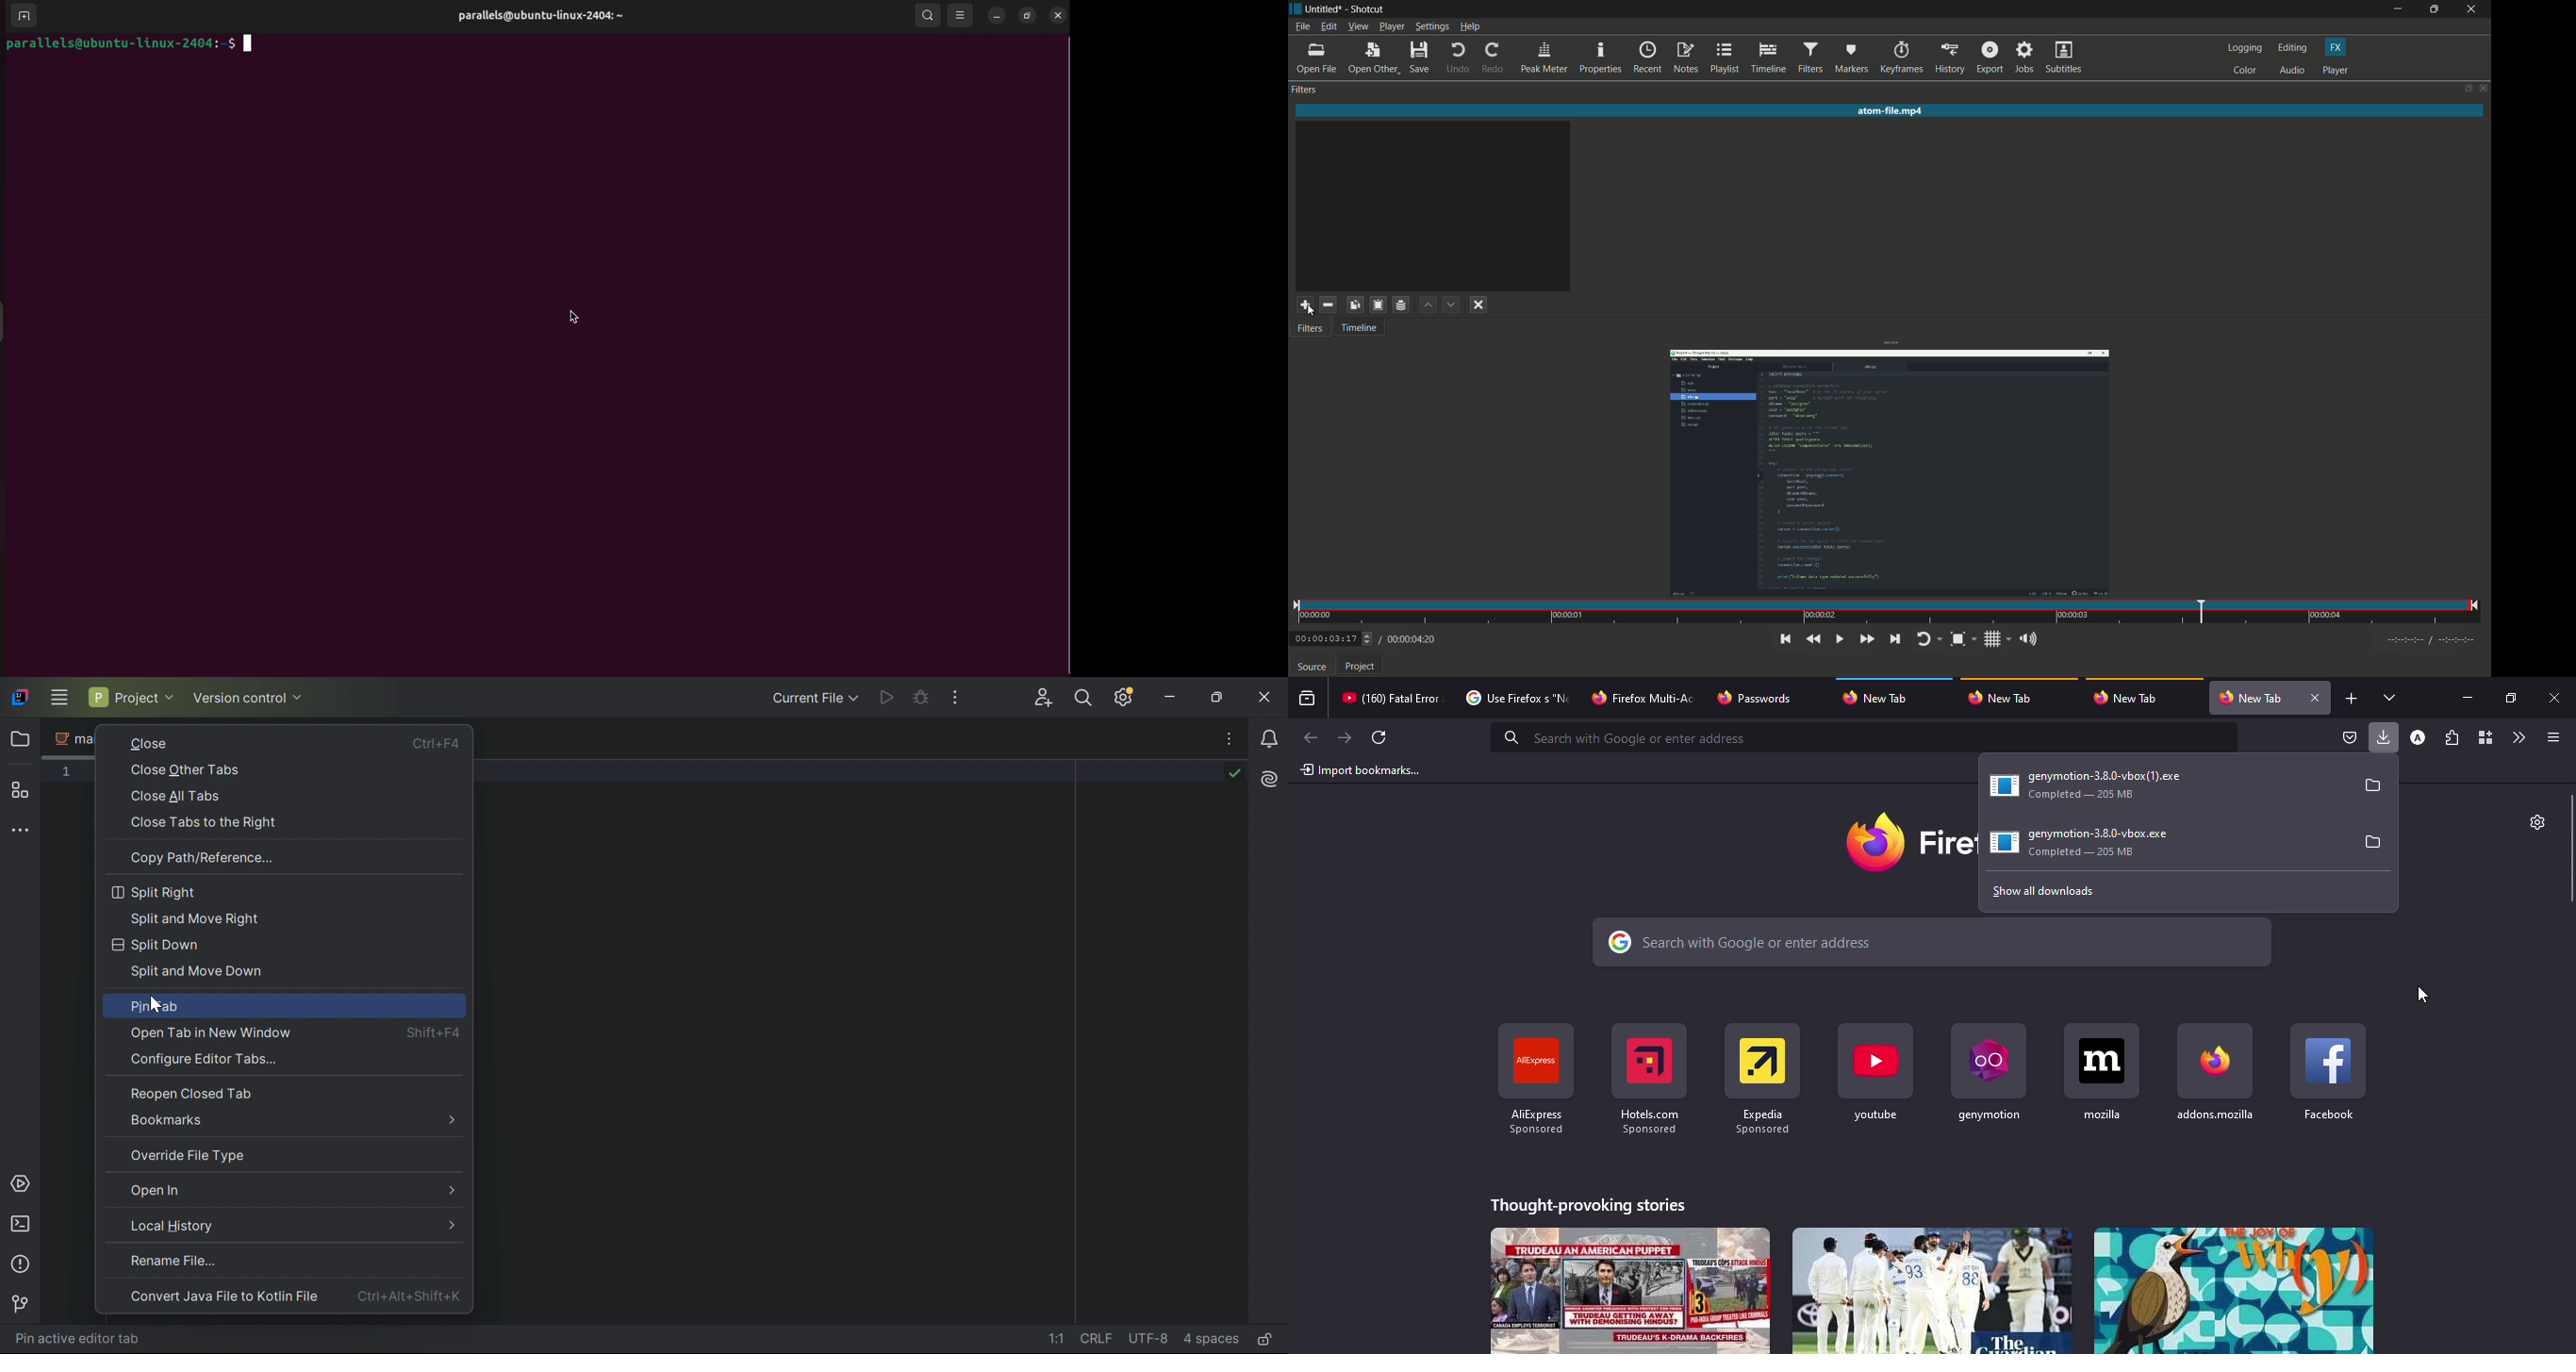  What do you see at coordinates (1514, 698) in the screenshot?
I see `tab` at bounding box center [1514, 698].